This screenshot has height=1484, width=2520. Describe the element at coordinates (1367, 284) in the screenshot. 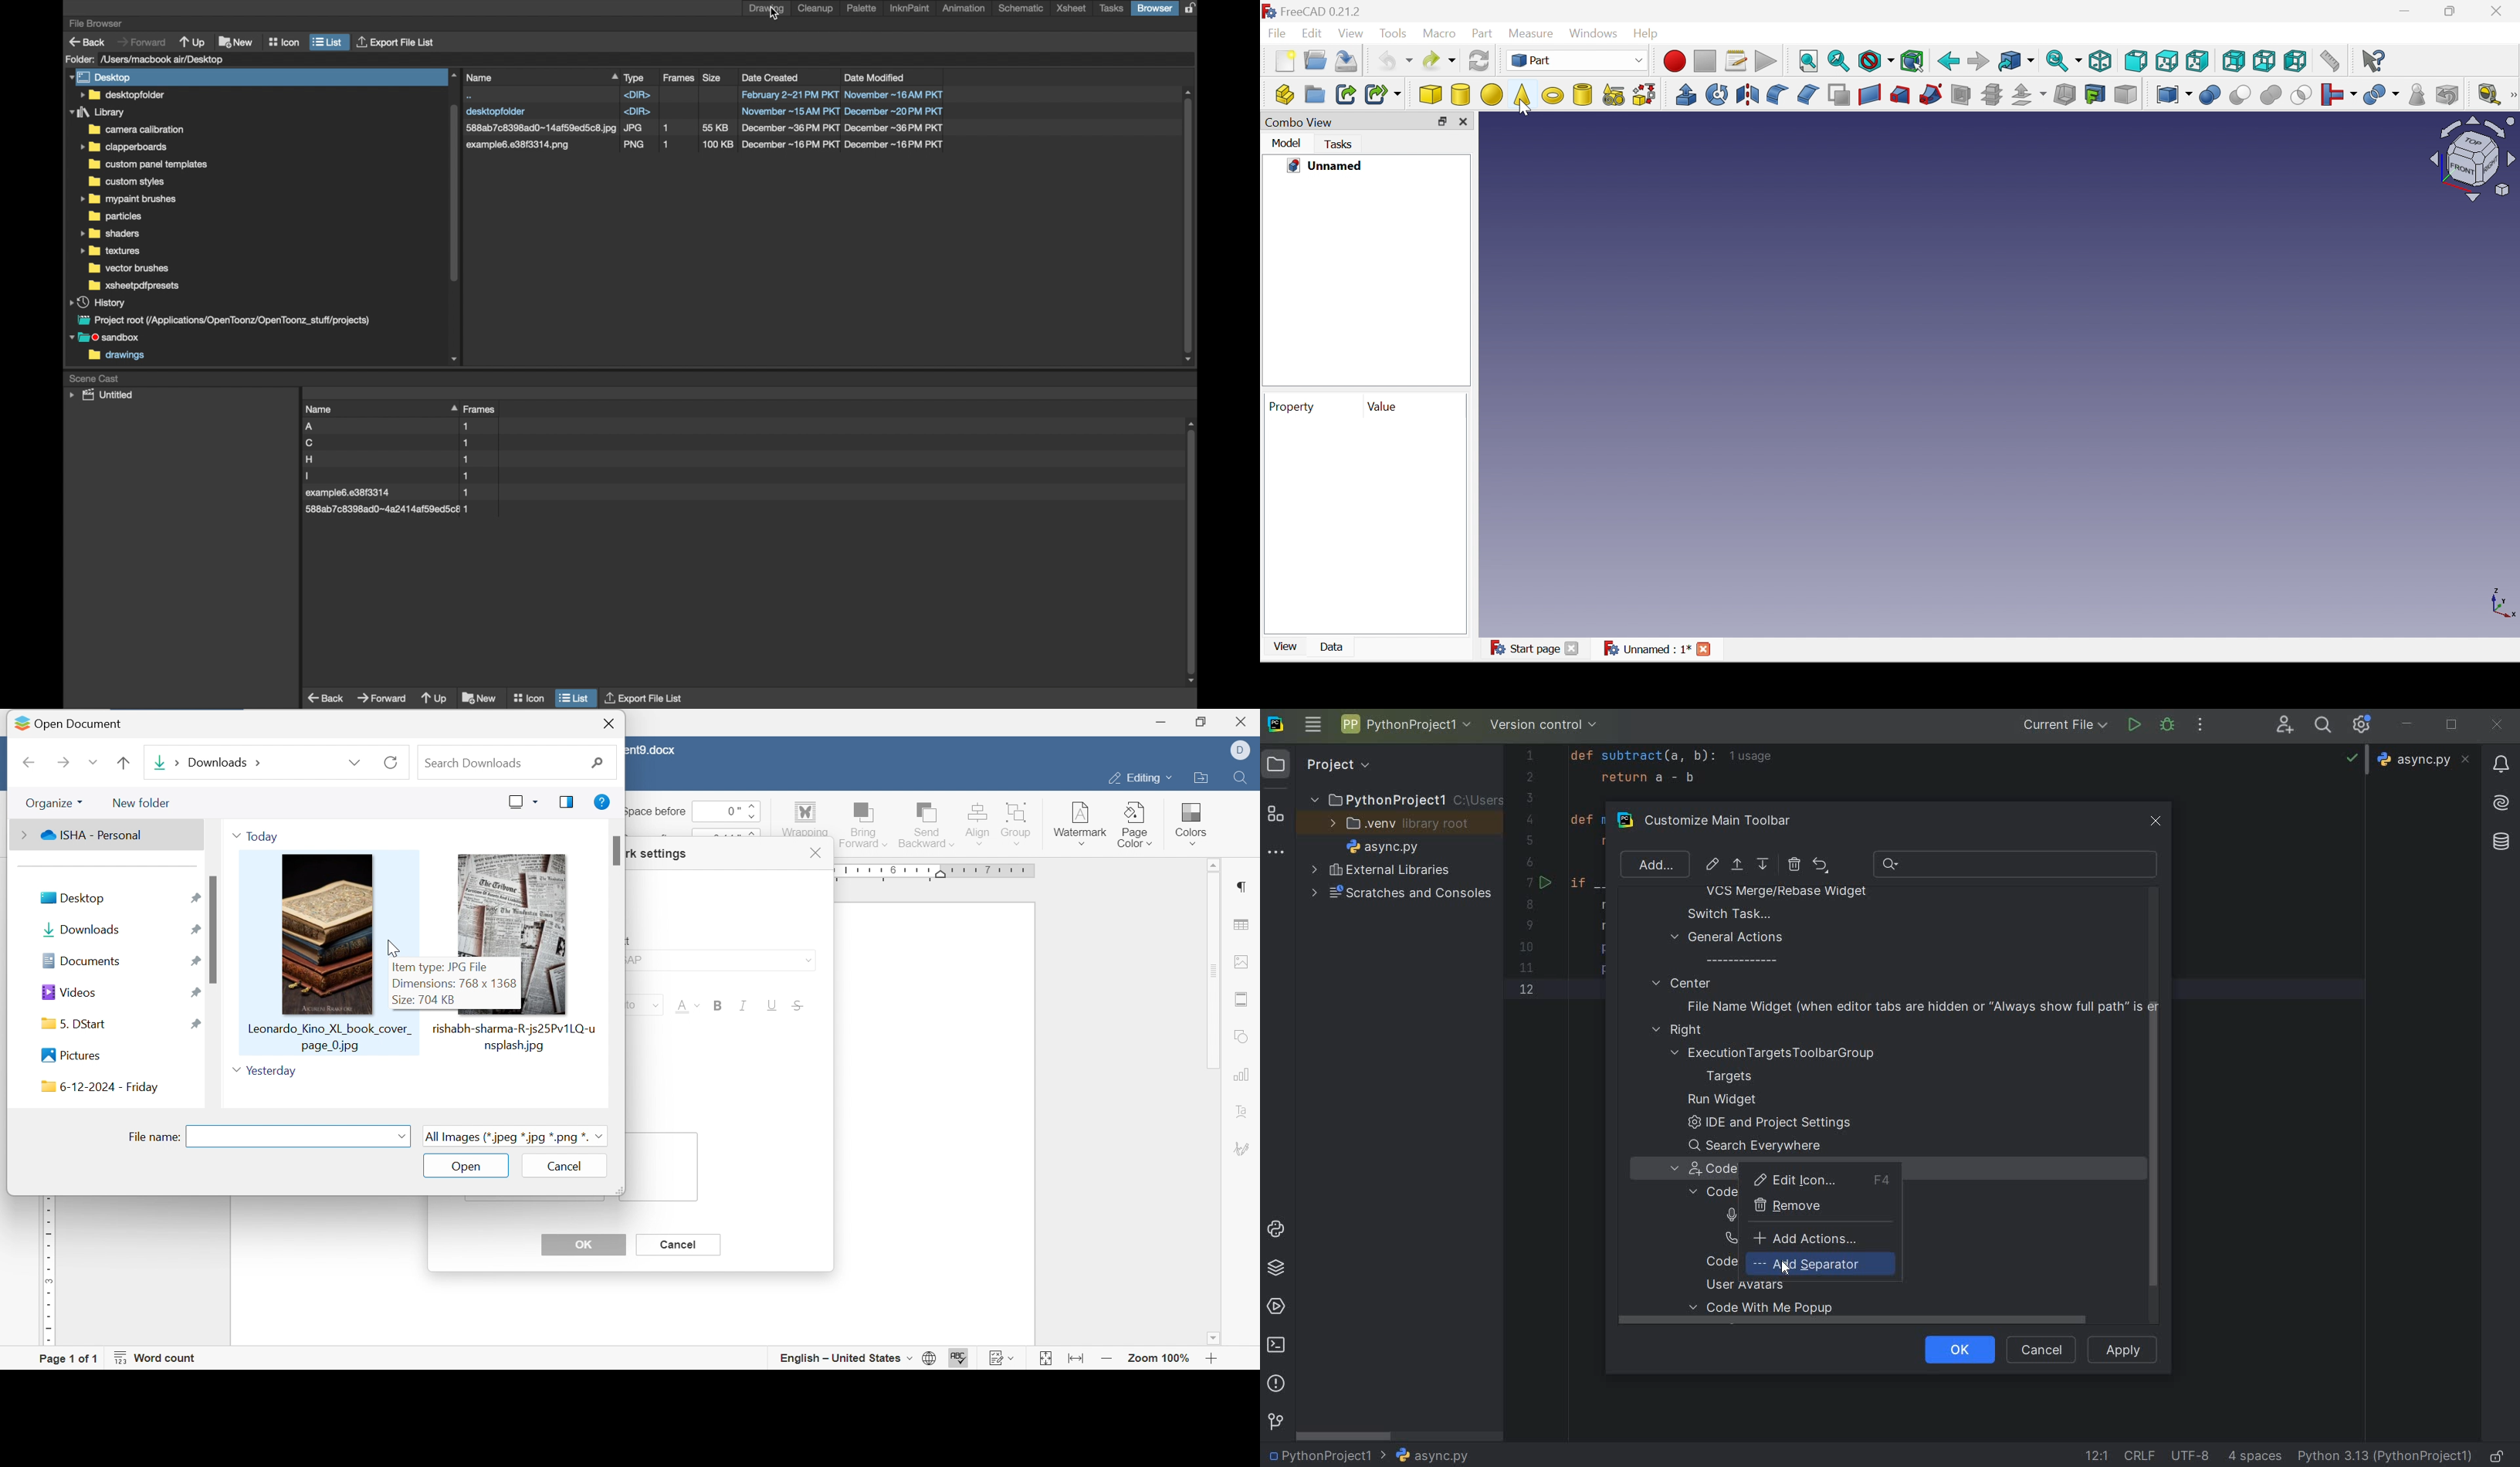

I see `preview` at that location.